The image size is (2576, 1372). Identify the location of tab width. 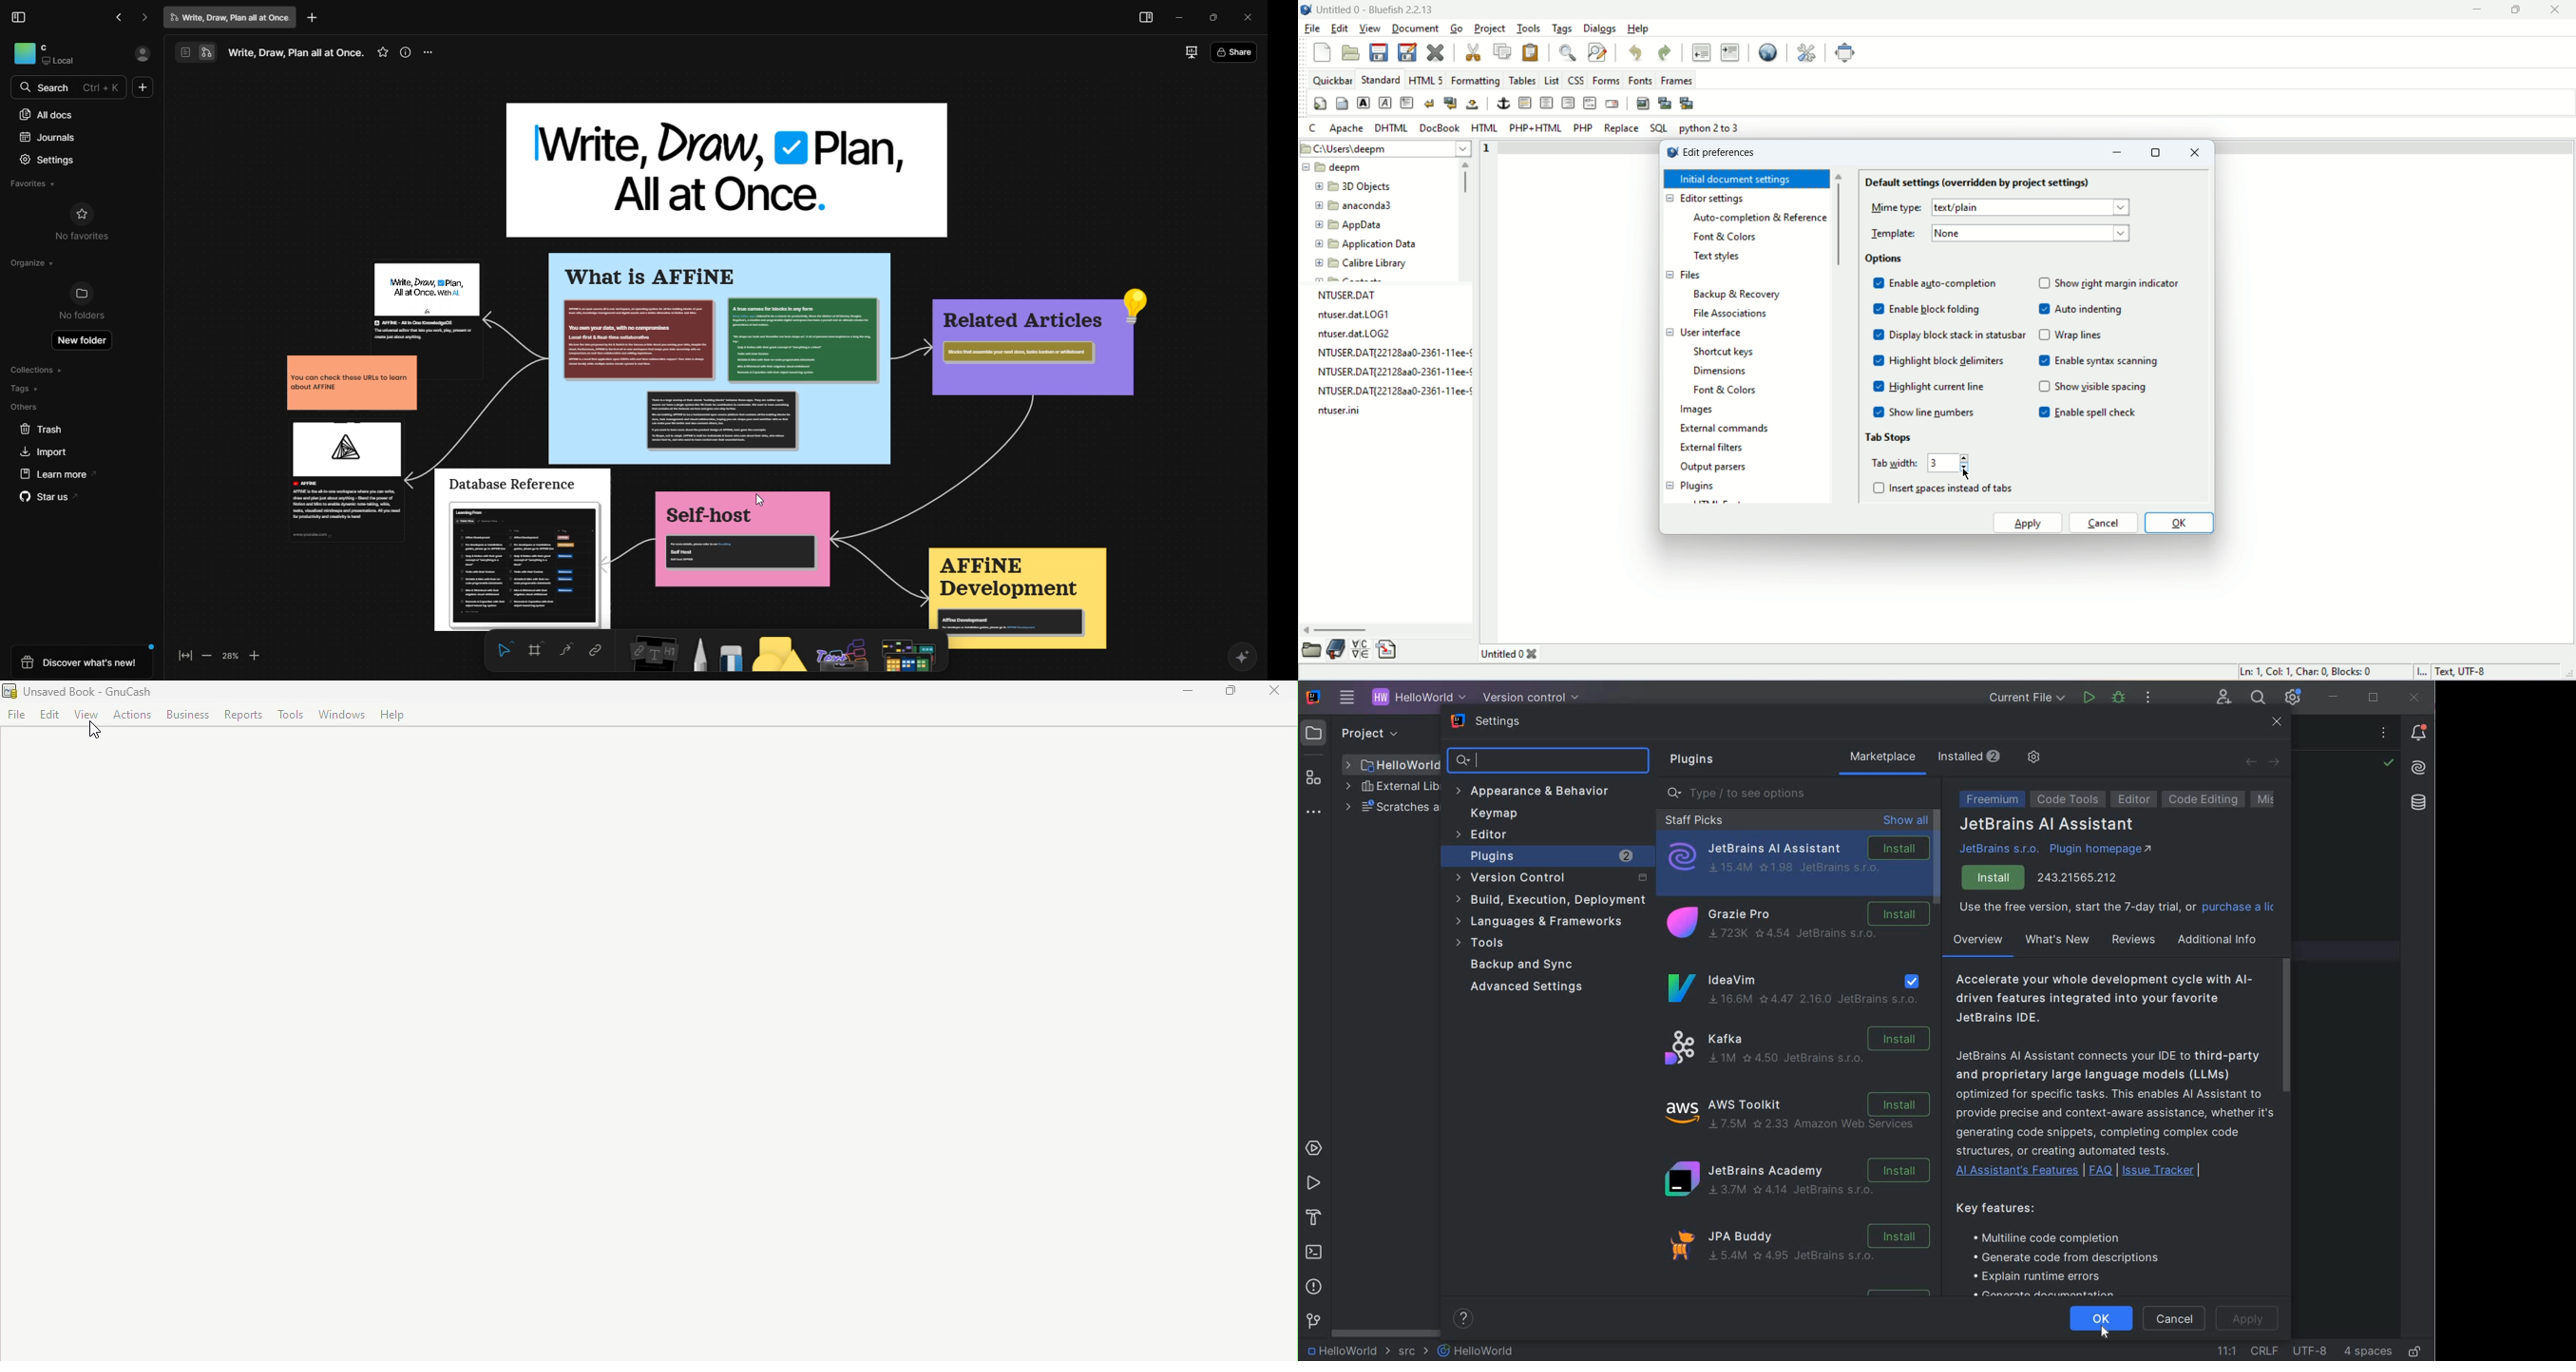
(1892, 461).